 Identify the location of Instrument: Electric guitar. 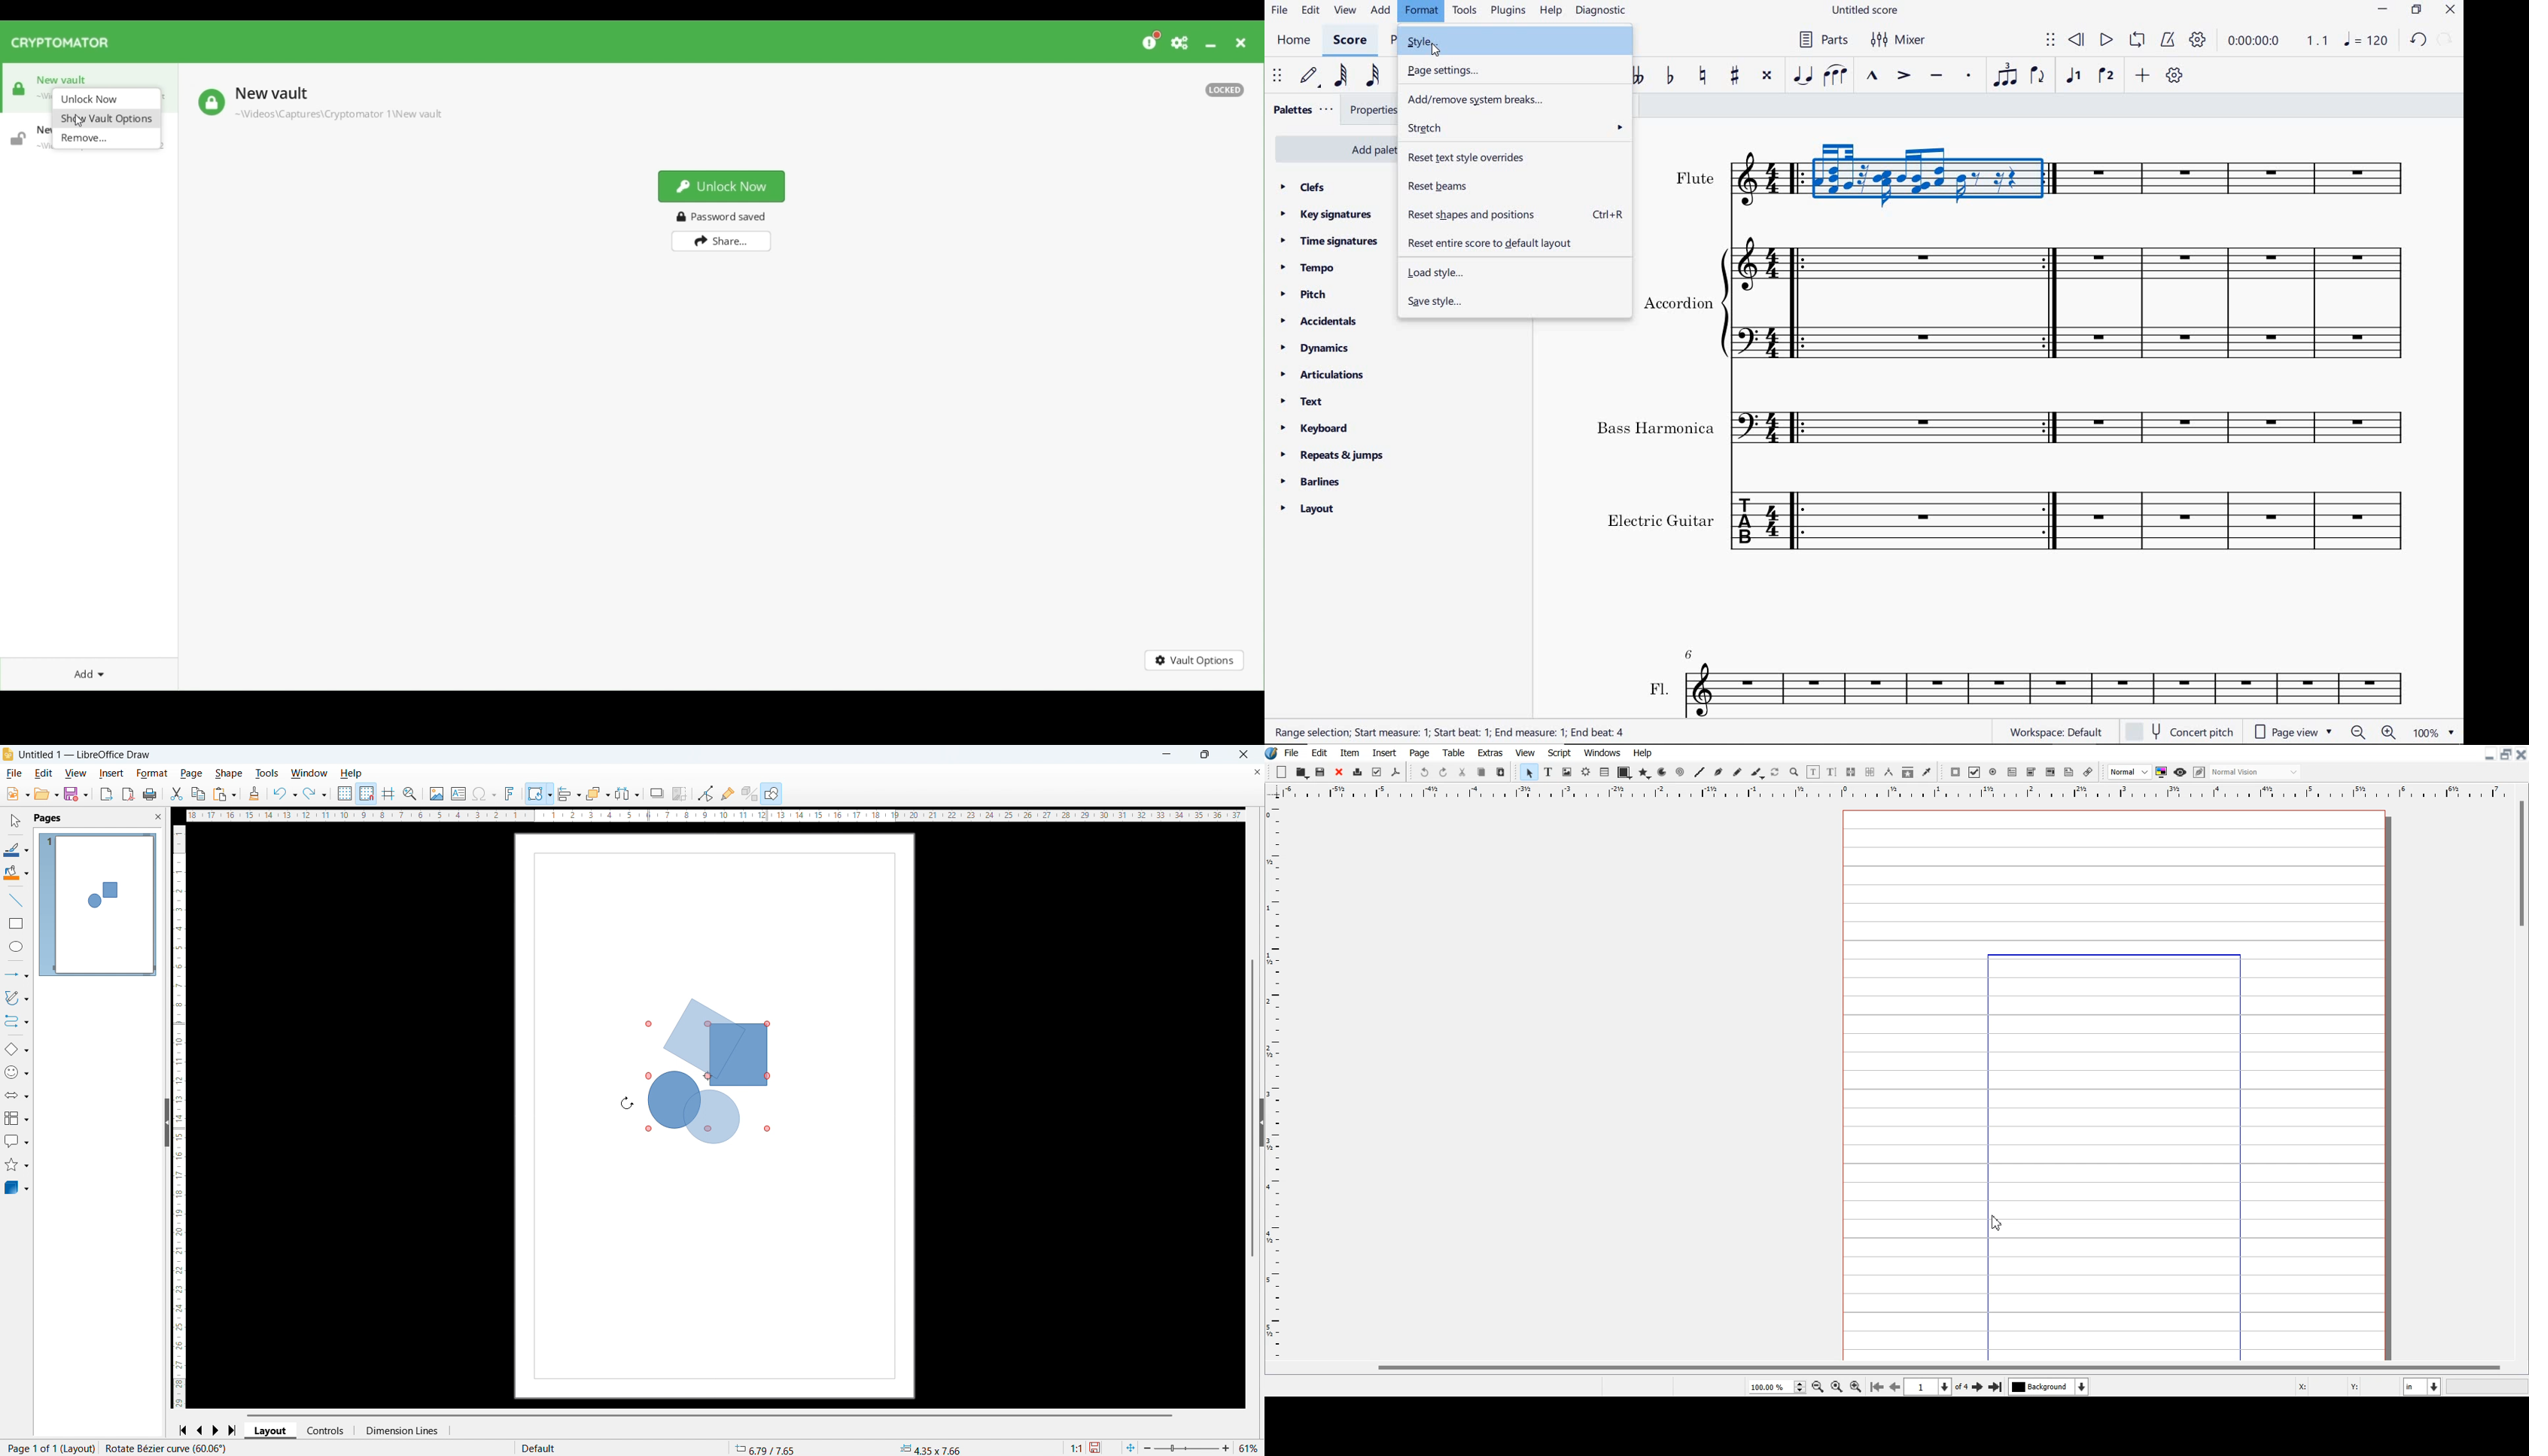
(2011, 520).